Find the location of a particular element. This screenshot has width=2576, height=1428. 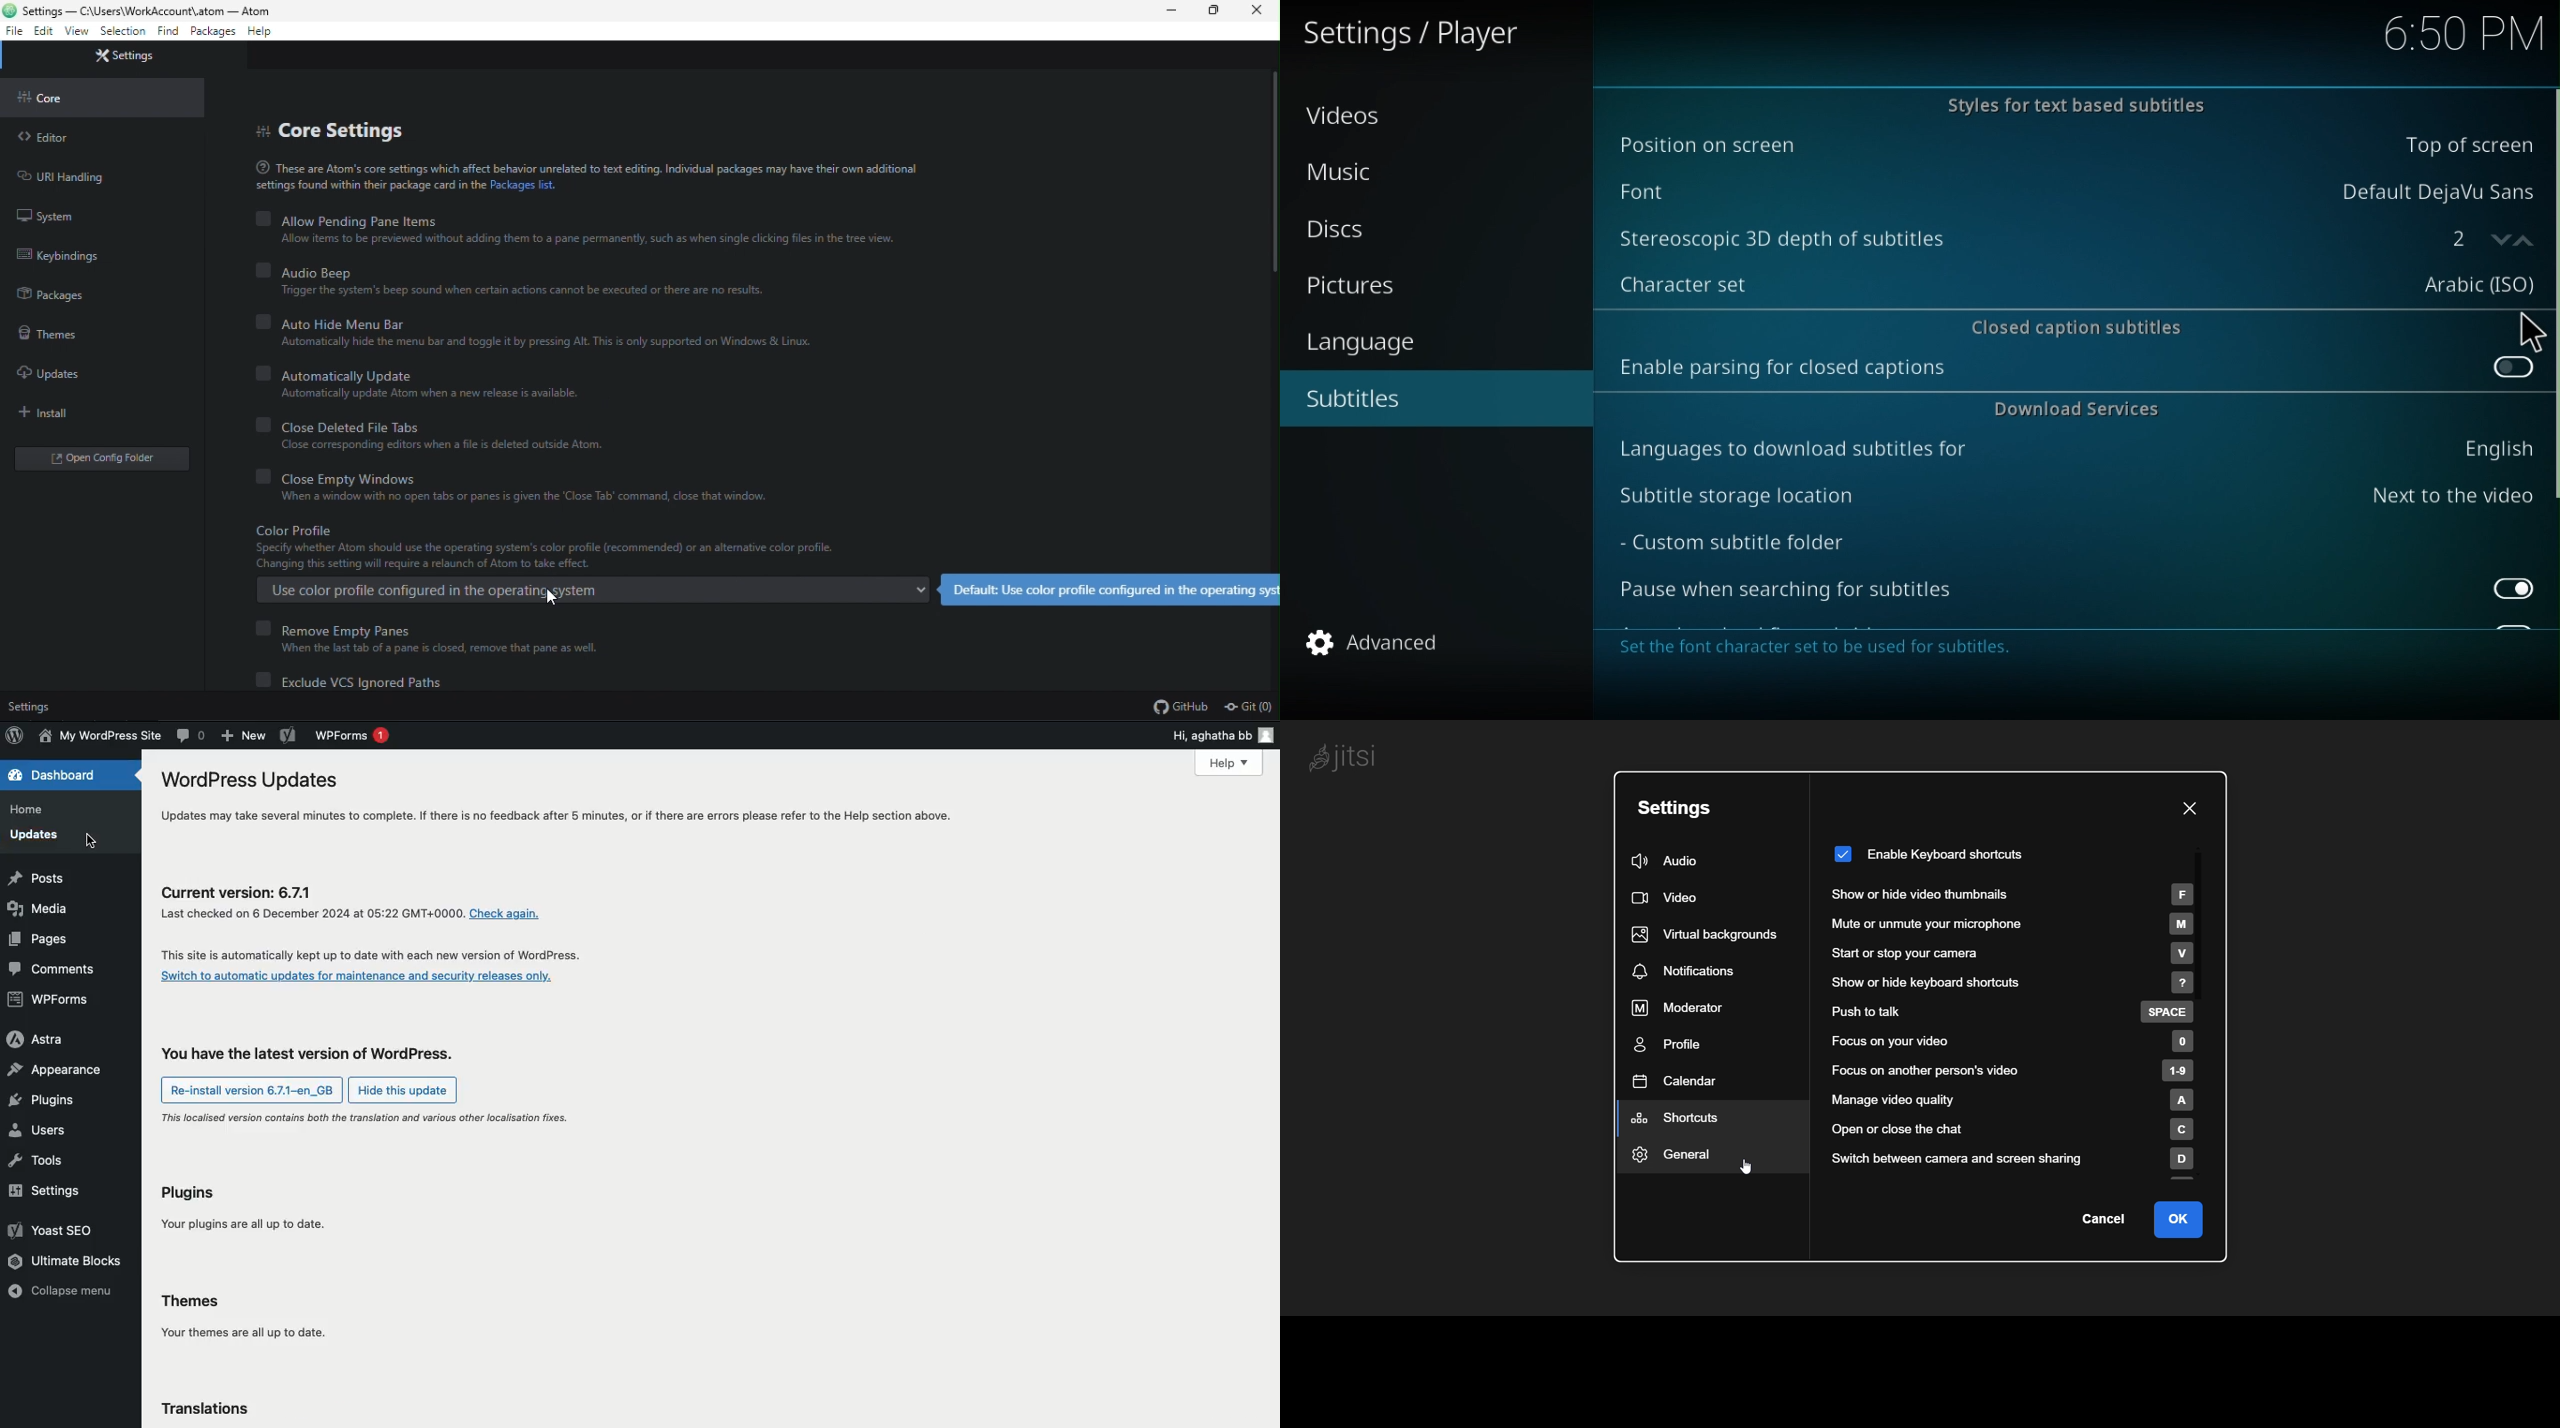

close pane is located at coordinates (2187, 810).